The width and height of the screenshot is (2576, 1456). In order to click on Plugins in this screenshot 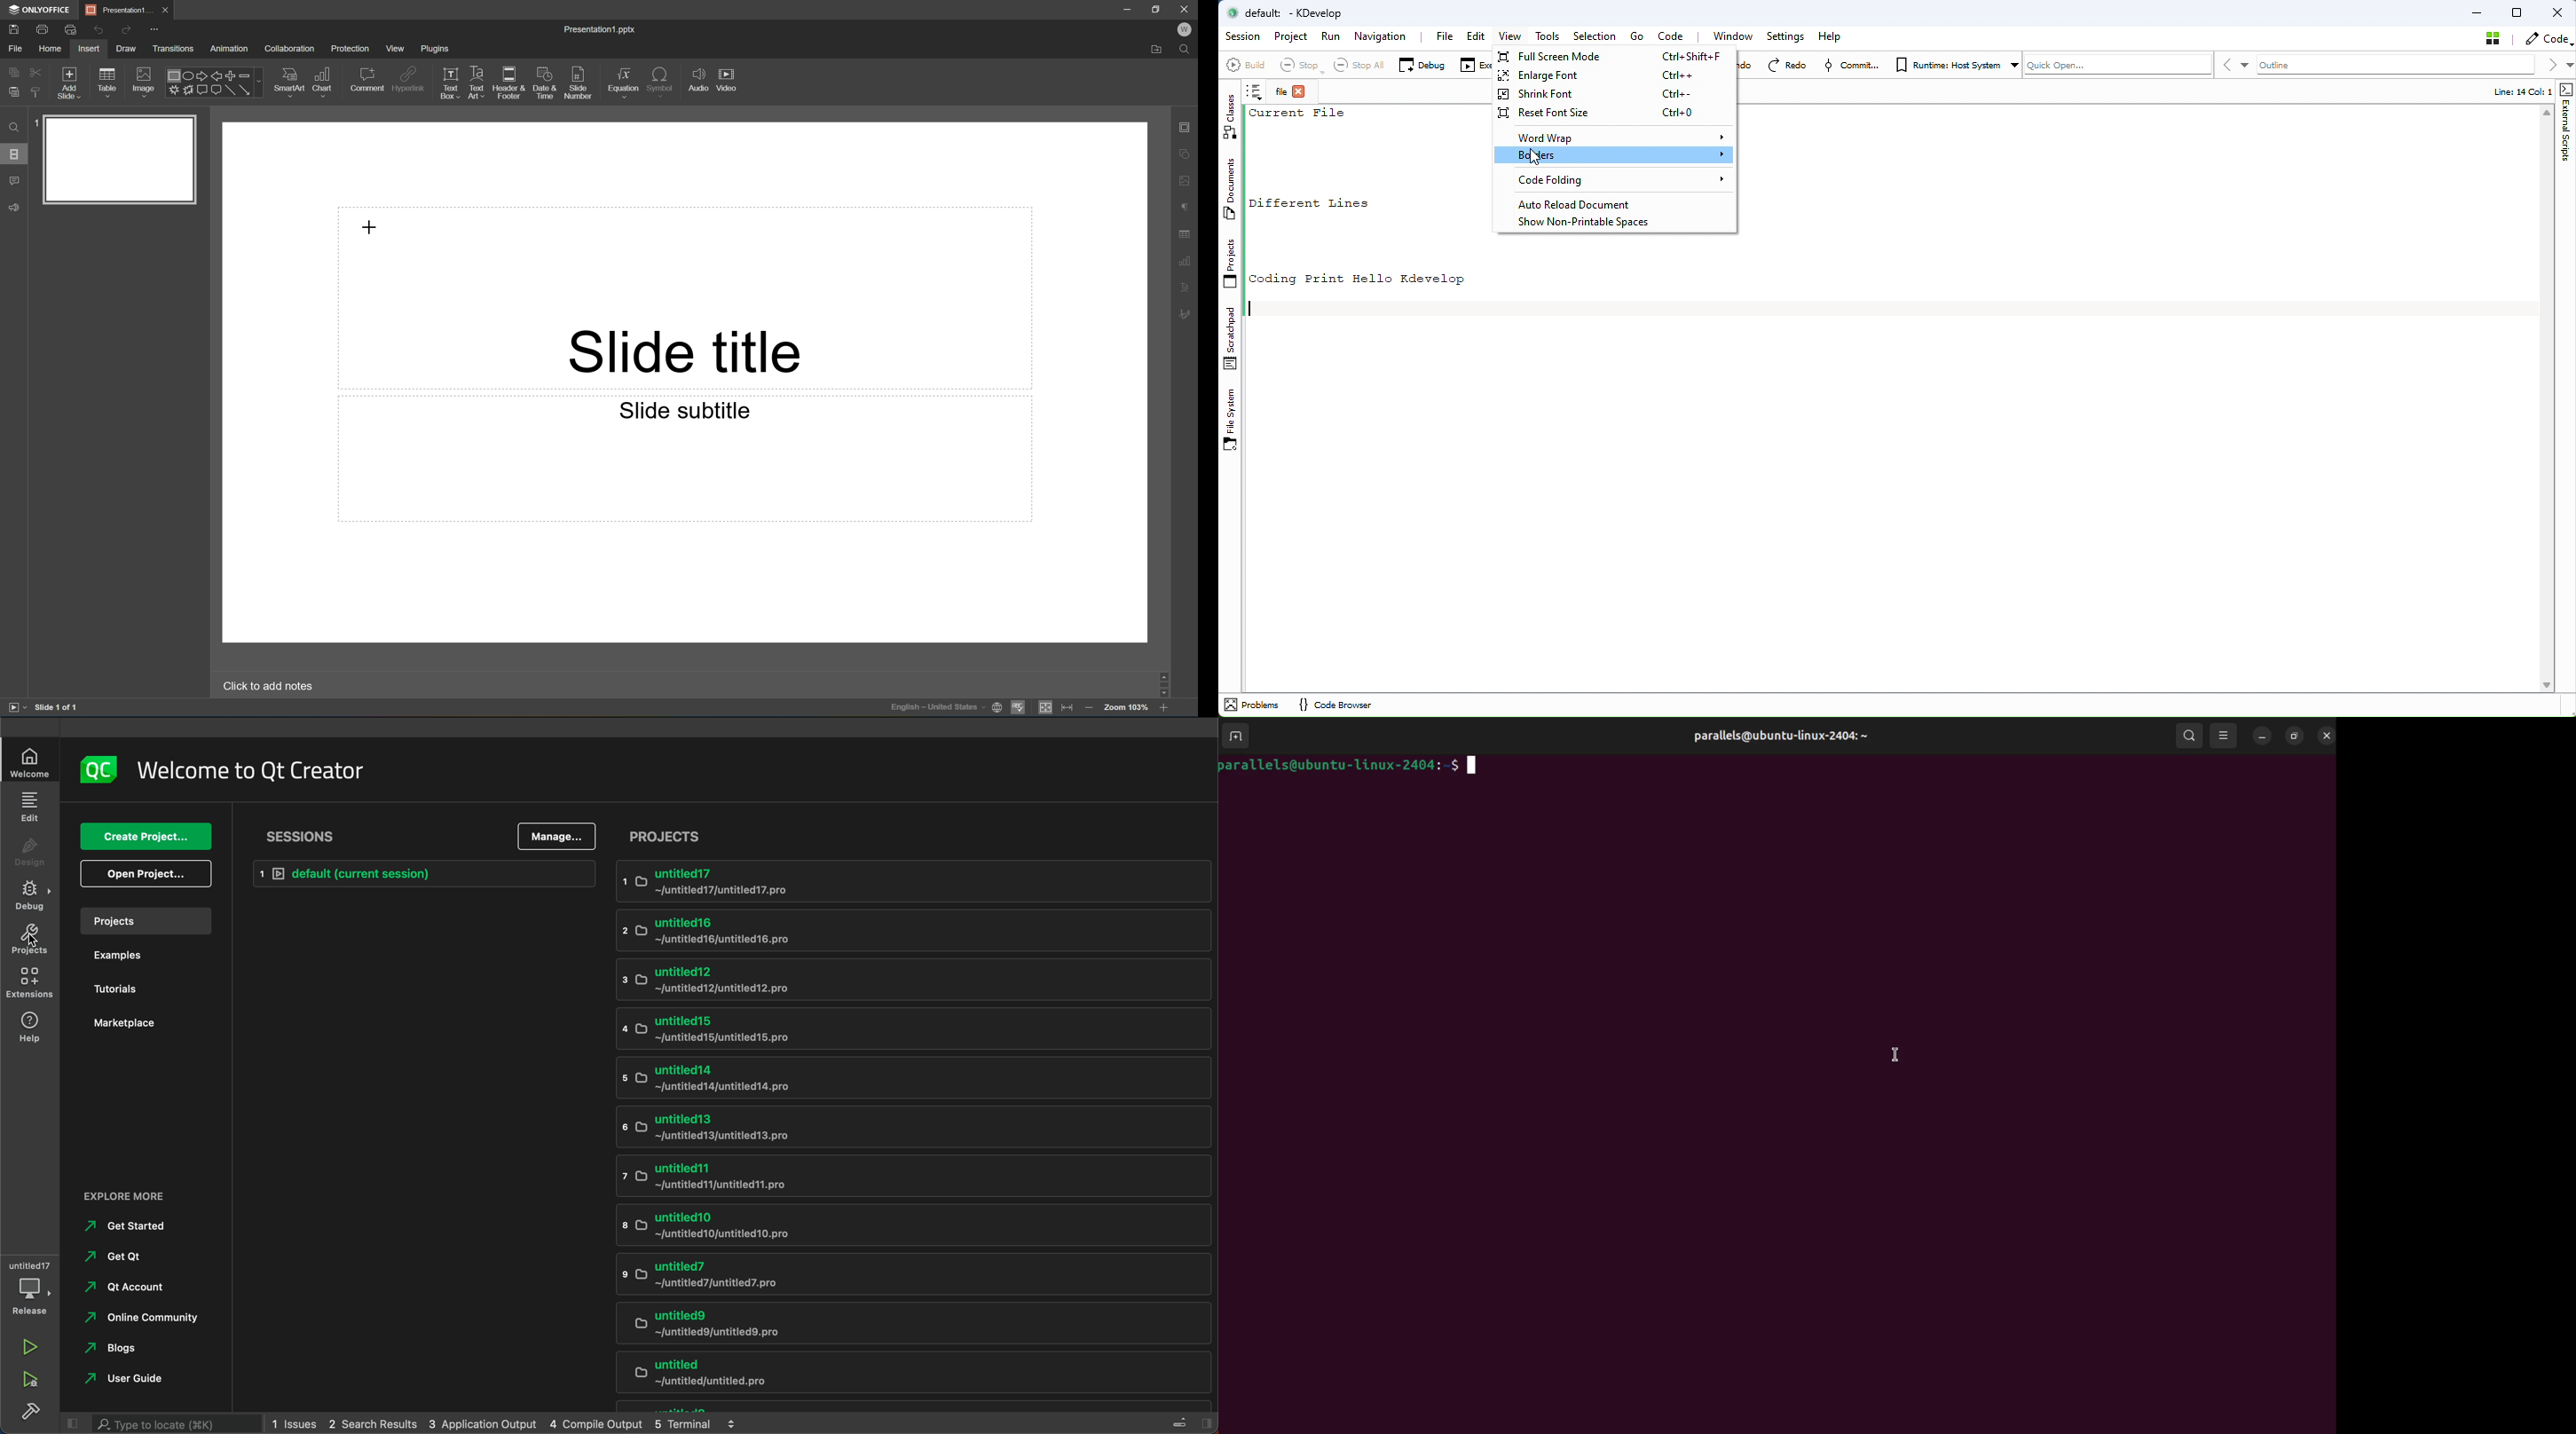, I will do `click(435, 48)`.